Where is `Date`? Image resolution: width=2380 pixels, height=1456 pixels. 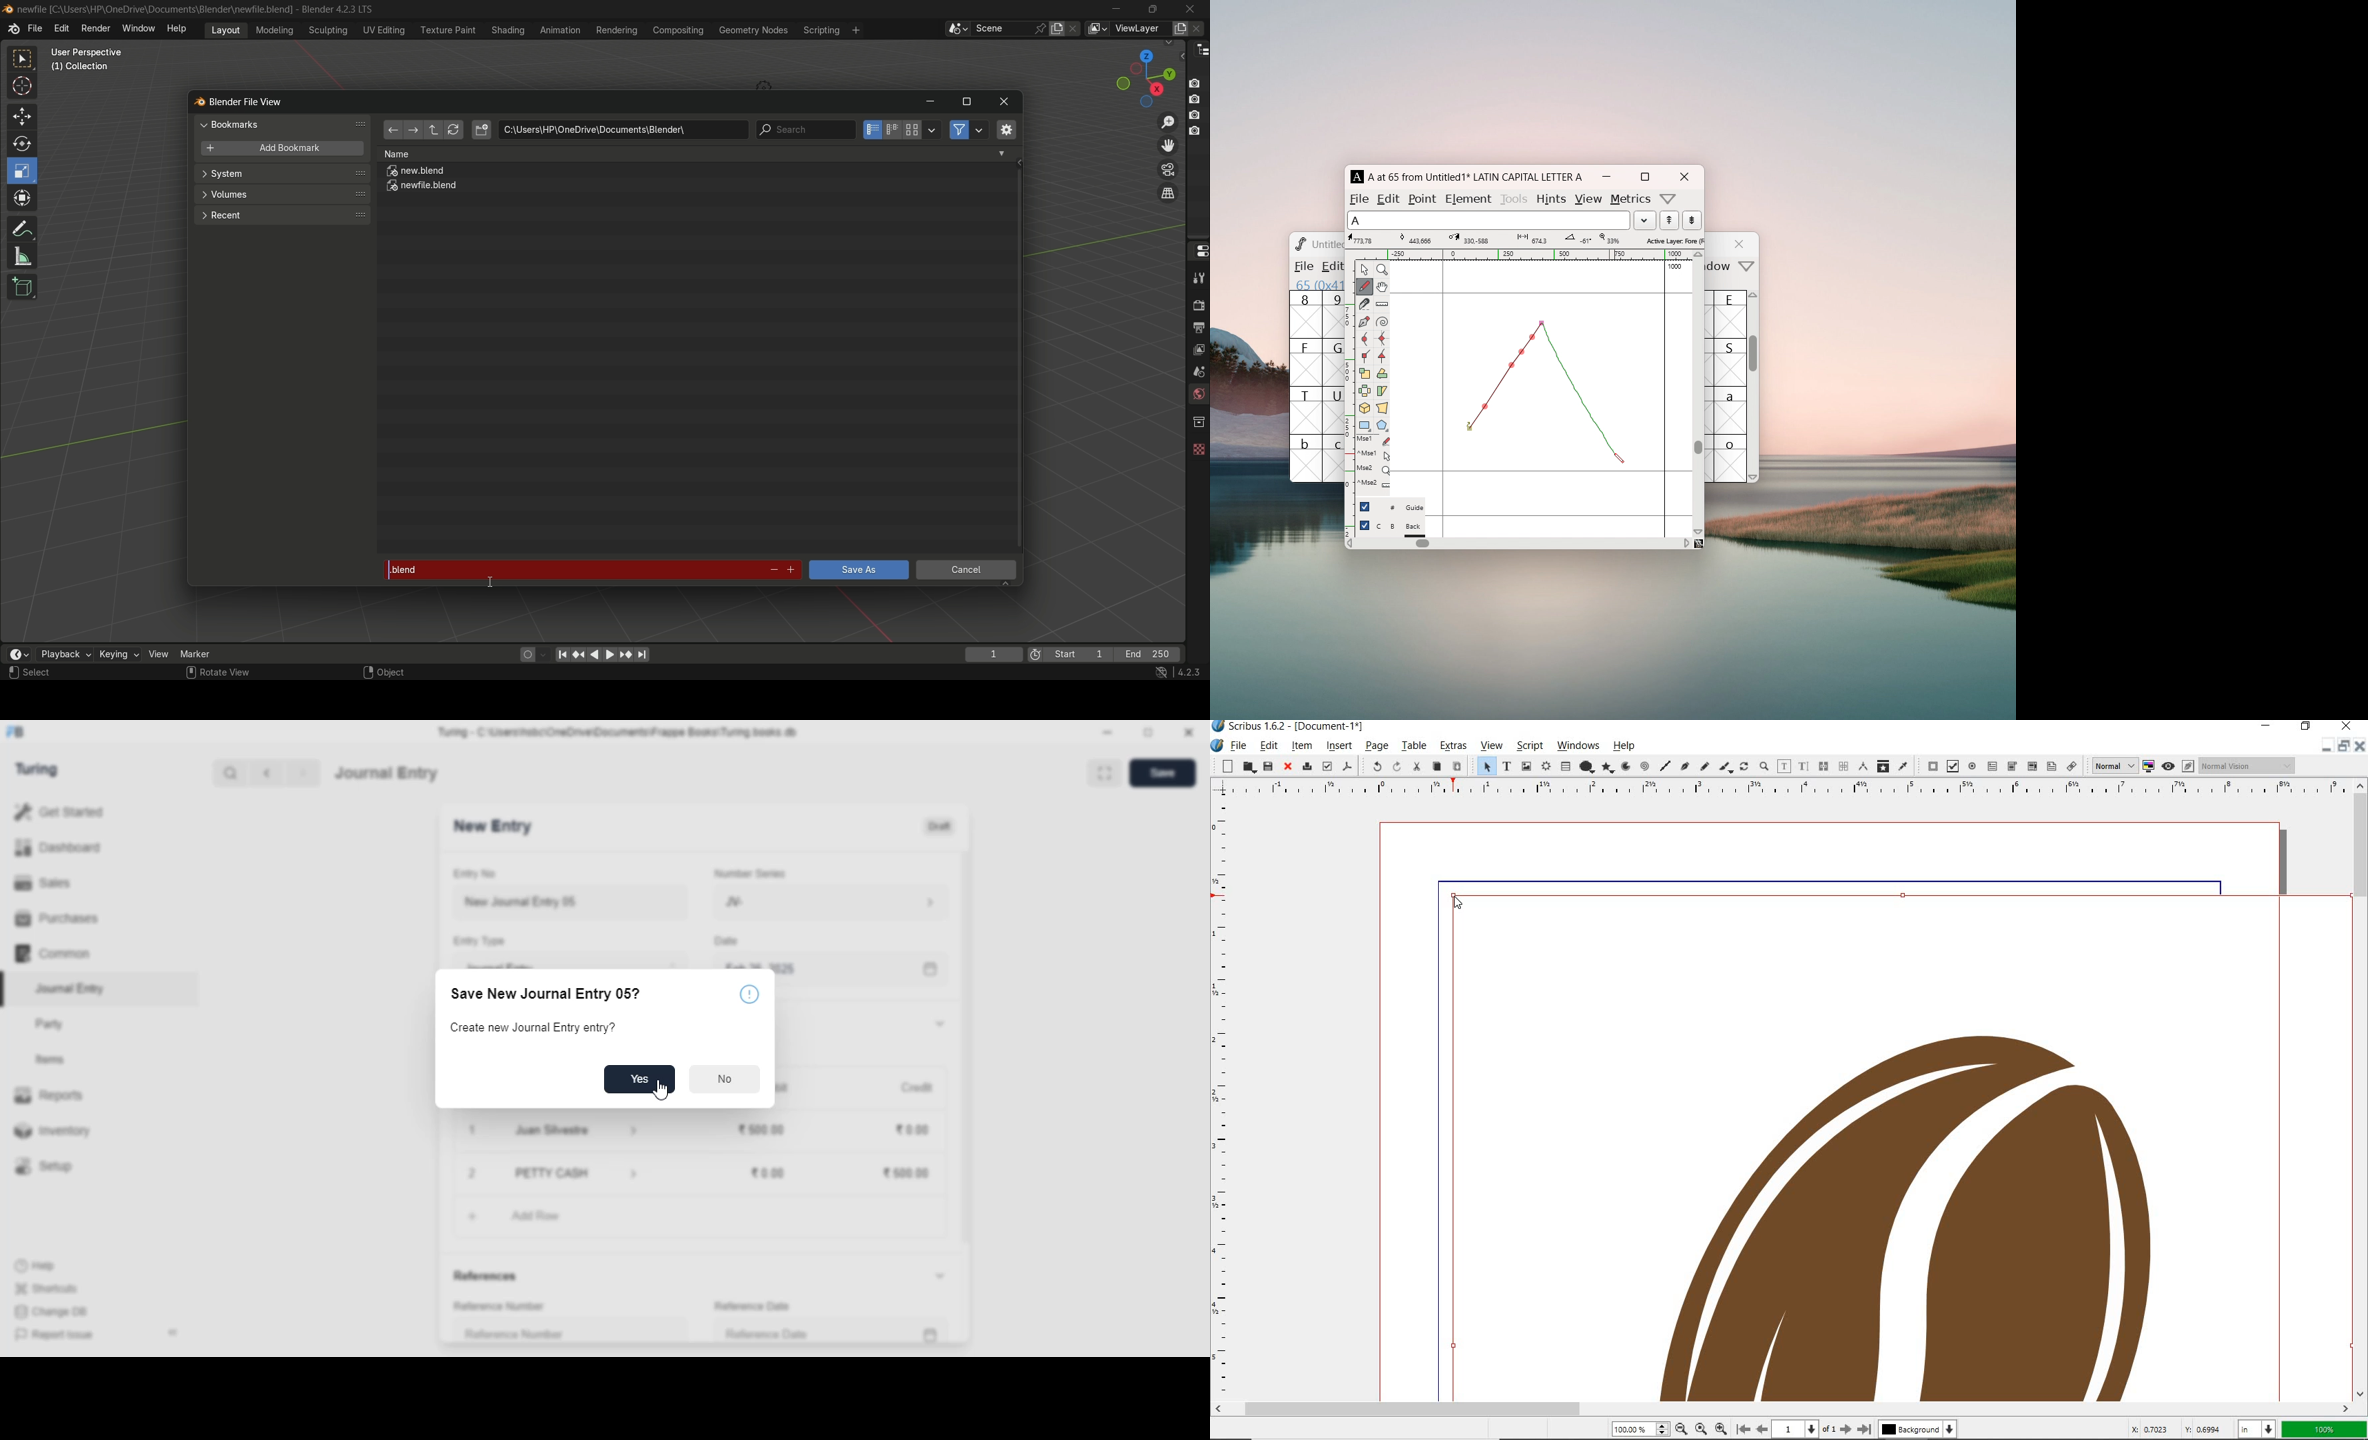
Date is located at coordinates (727, 941).